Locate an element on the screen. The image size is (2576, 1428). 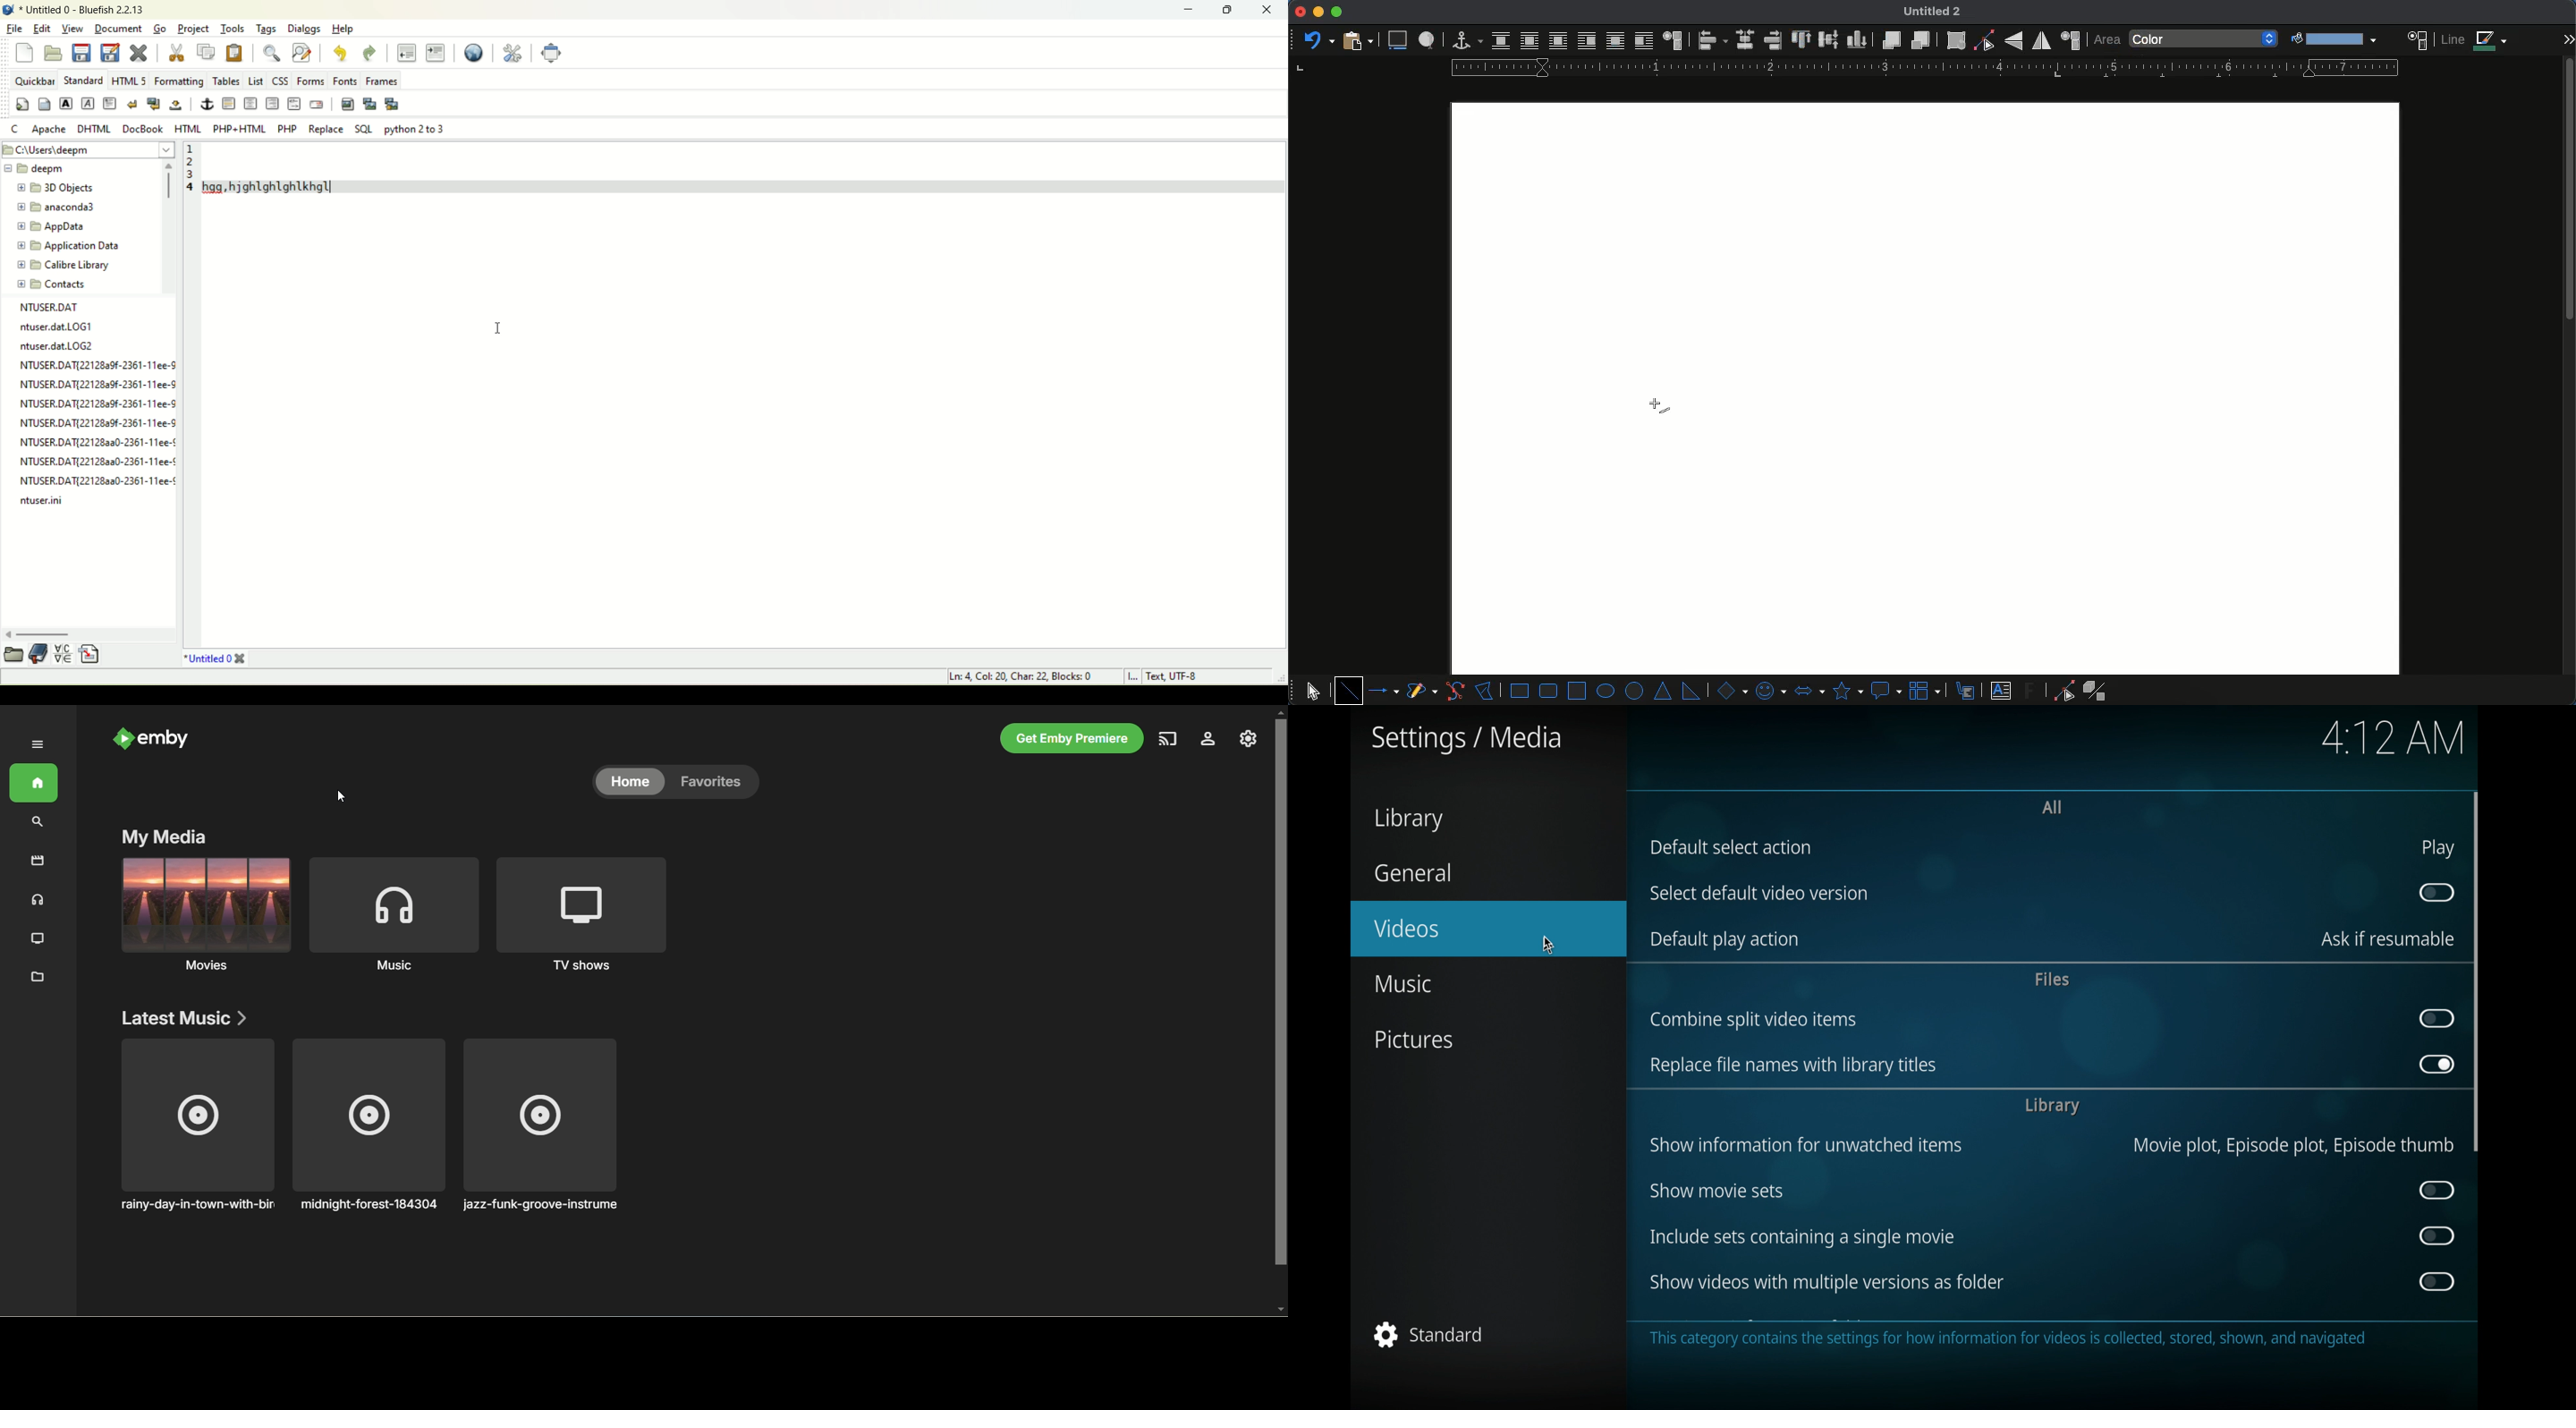
back one is located at coordinates (1919, 39).